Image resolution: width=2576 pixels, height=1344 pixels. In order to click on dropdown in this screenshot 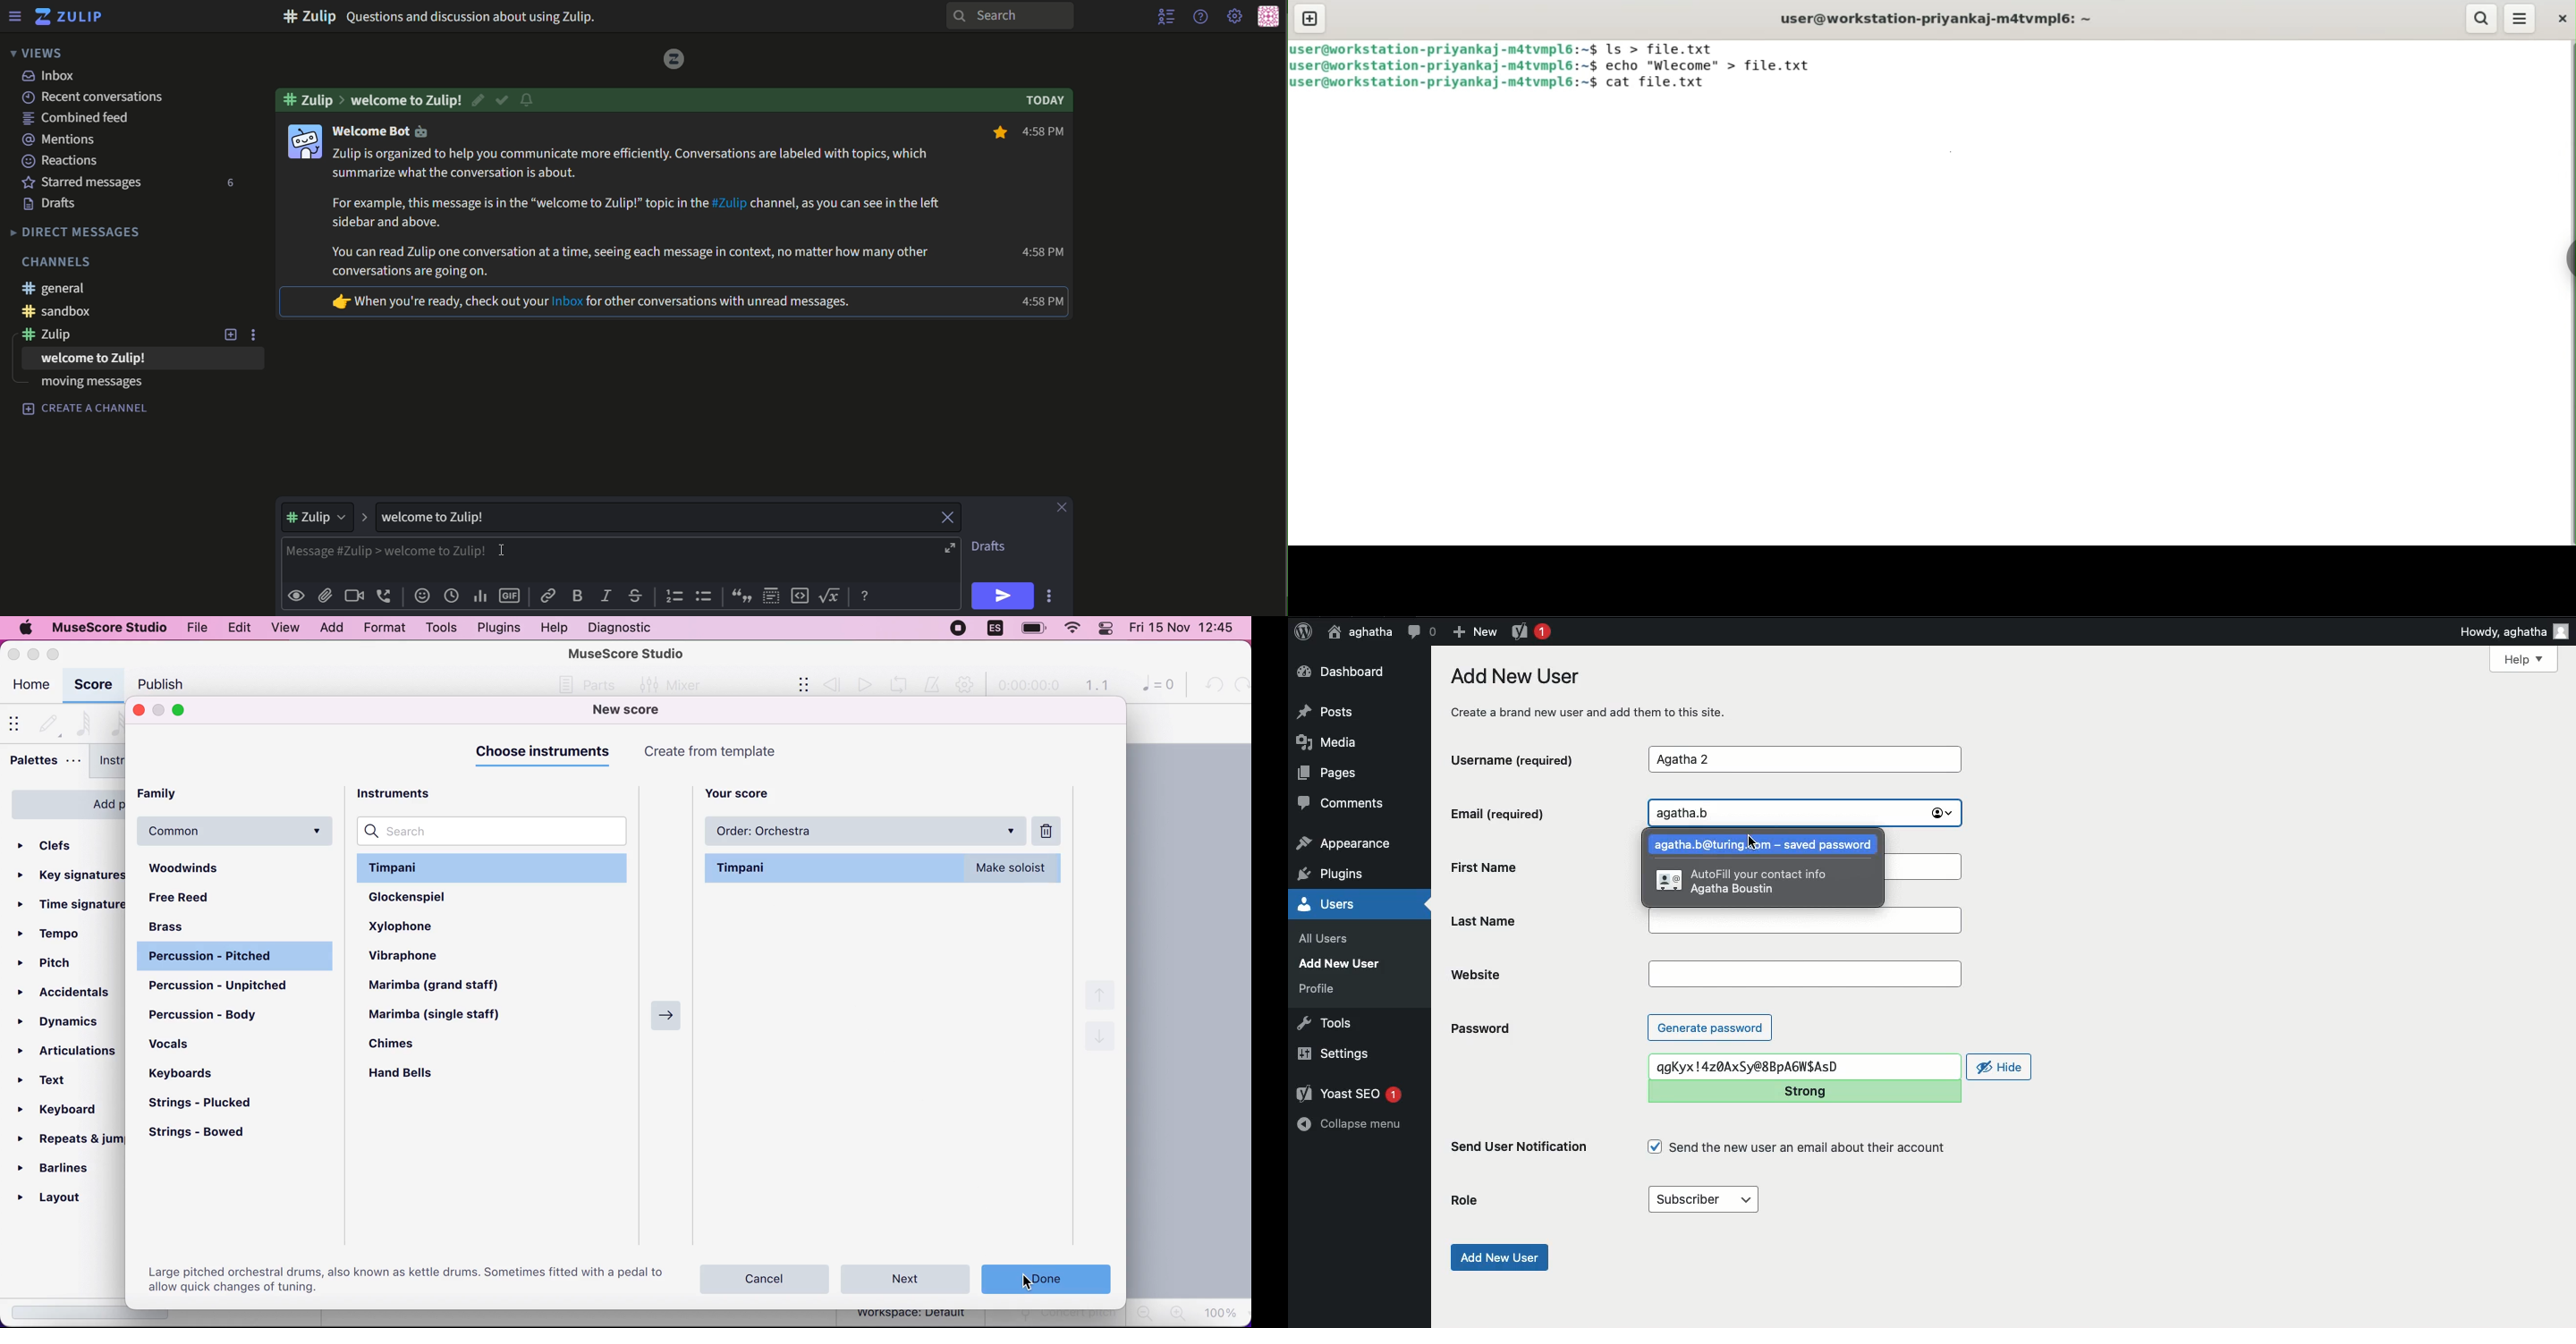, I will do `click(319, 518)`.